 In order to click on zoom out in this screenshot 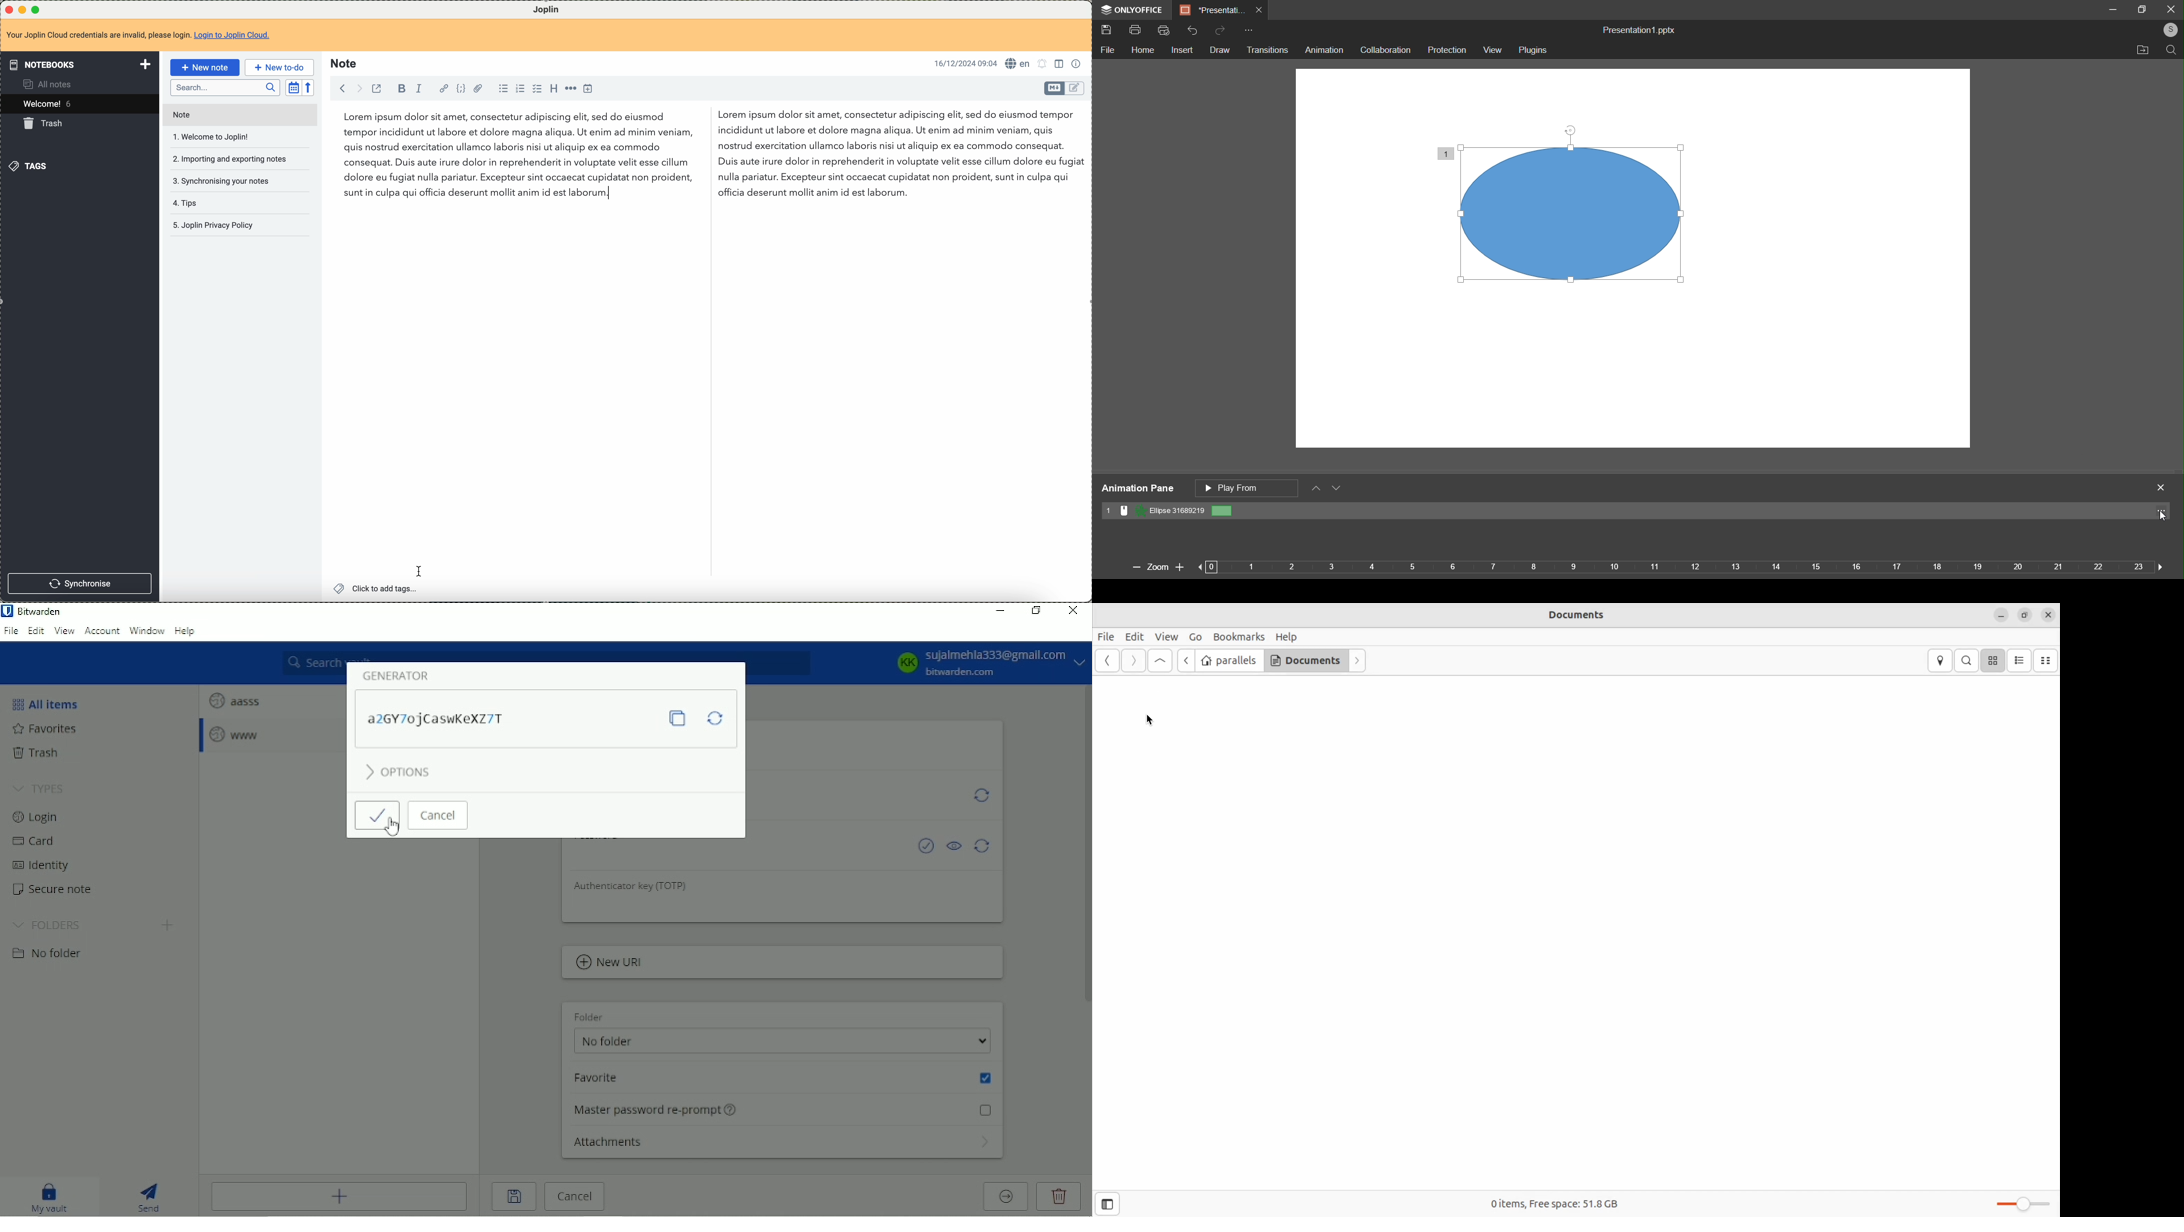, I will do `click(1133, 569)`.